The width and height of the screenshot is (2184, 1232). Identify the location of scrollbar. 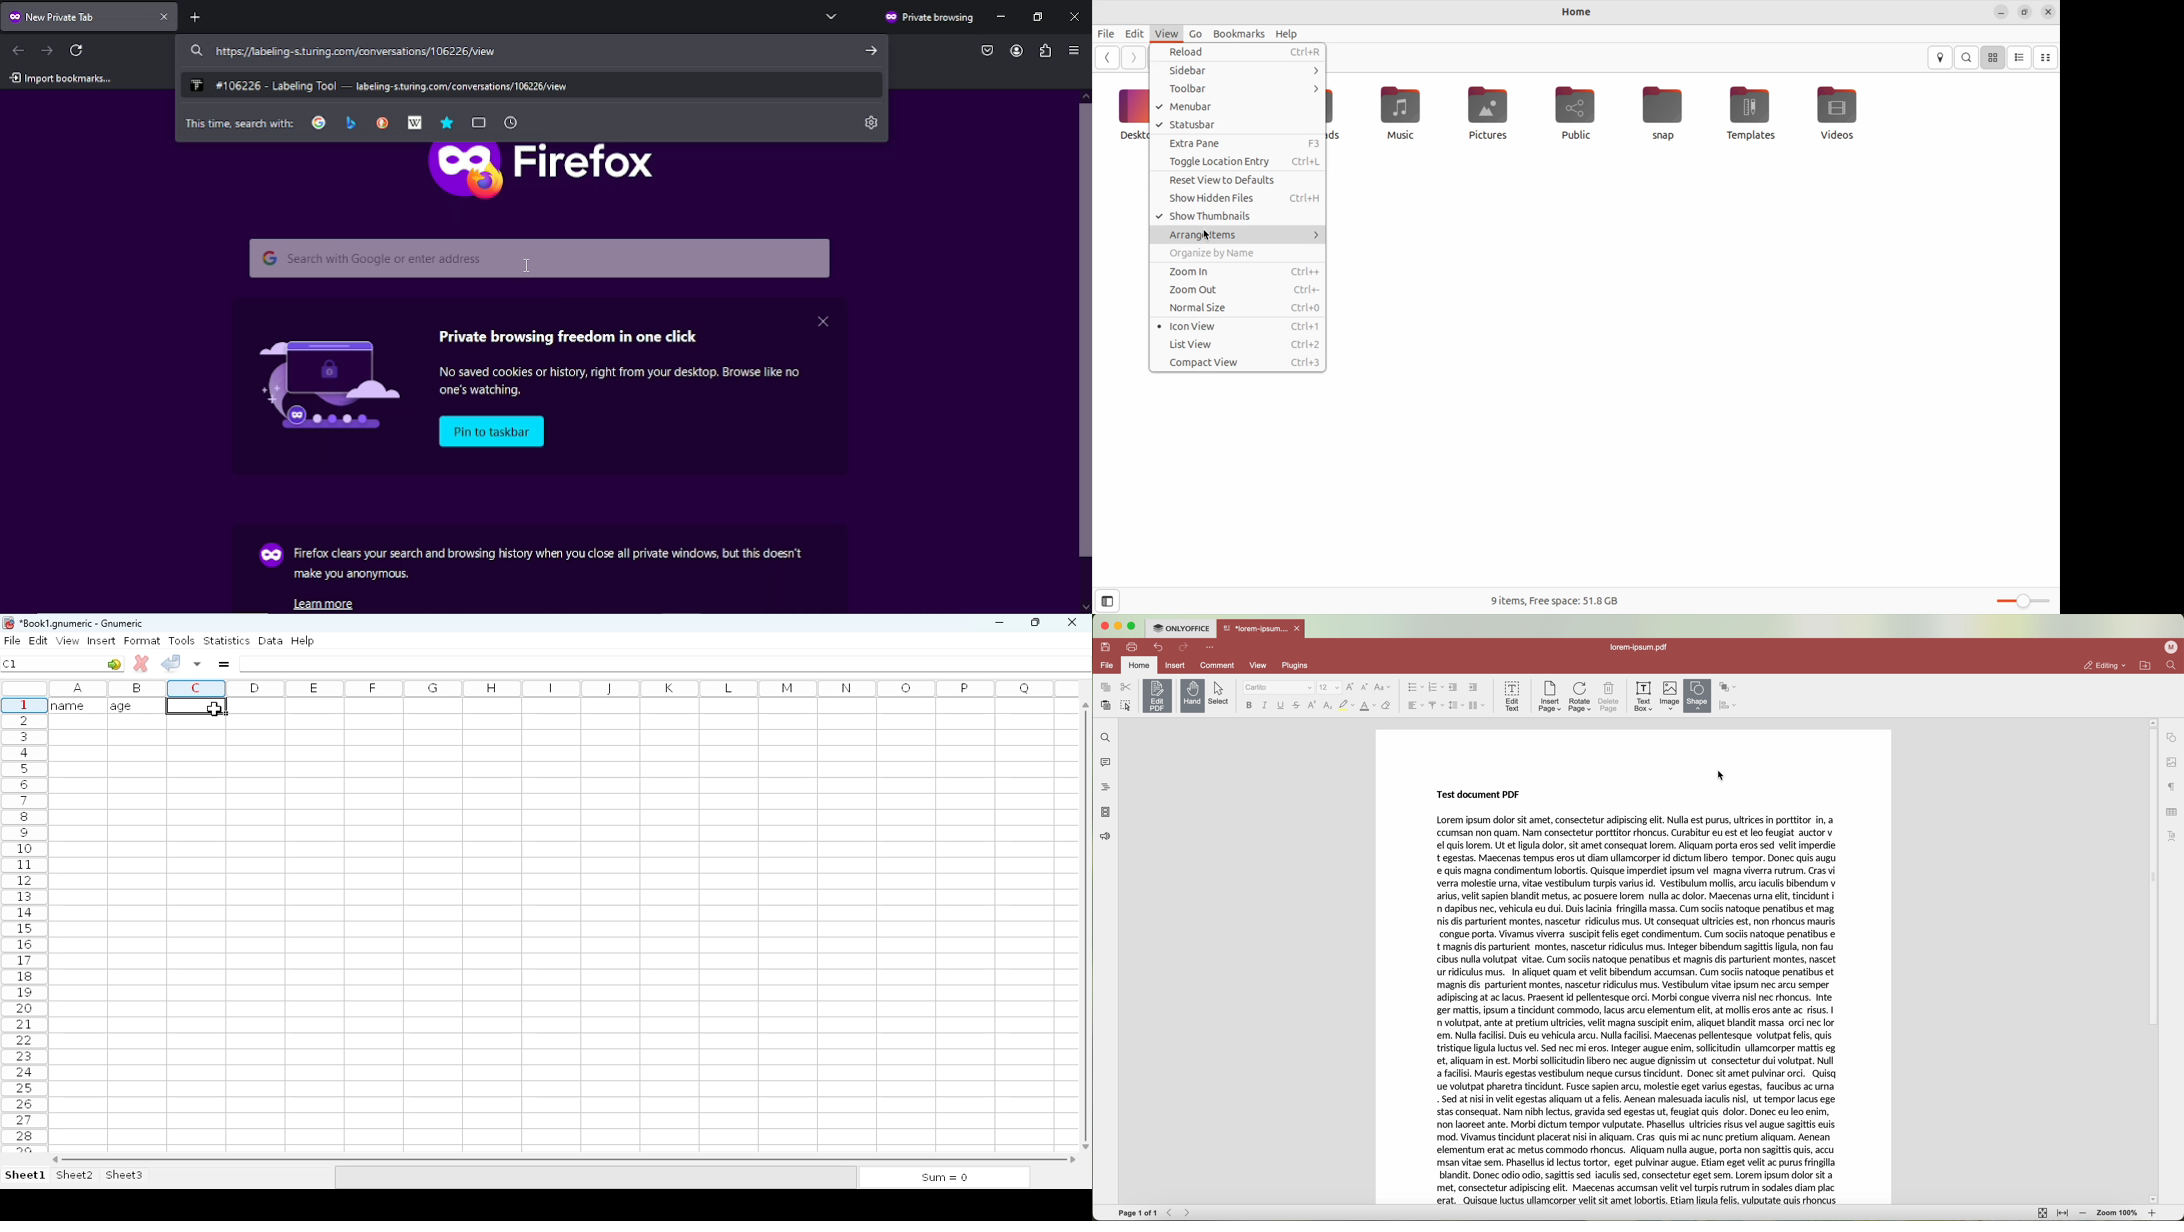
(2152, 961).